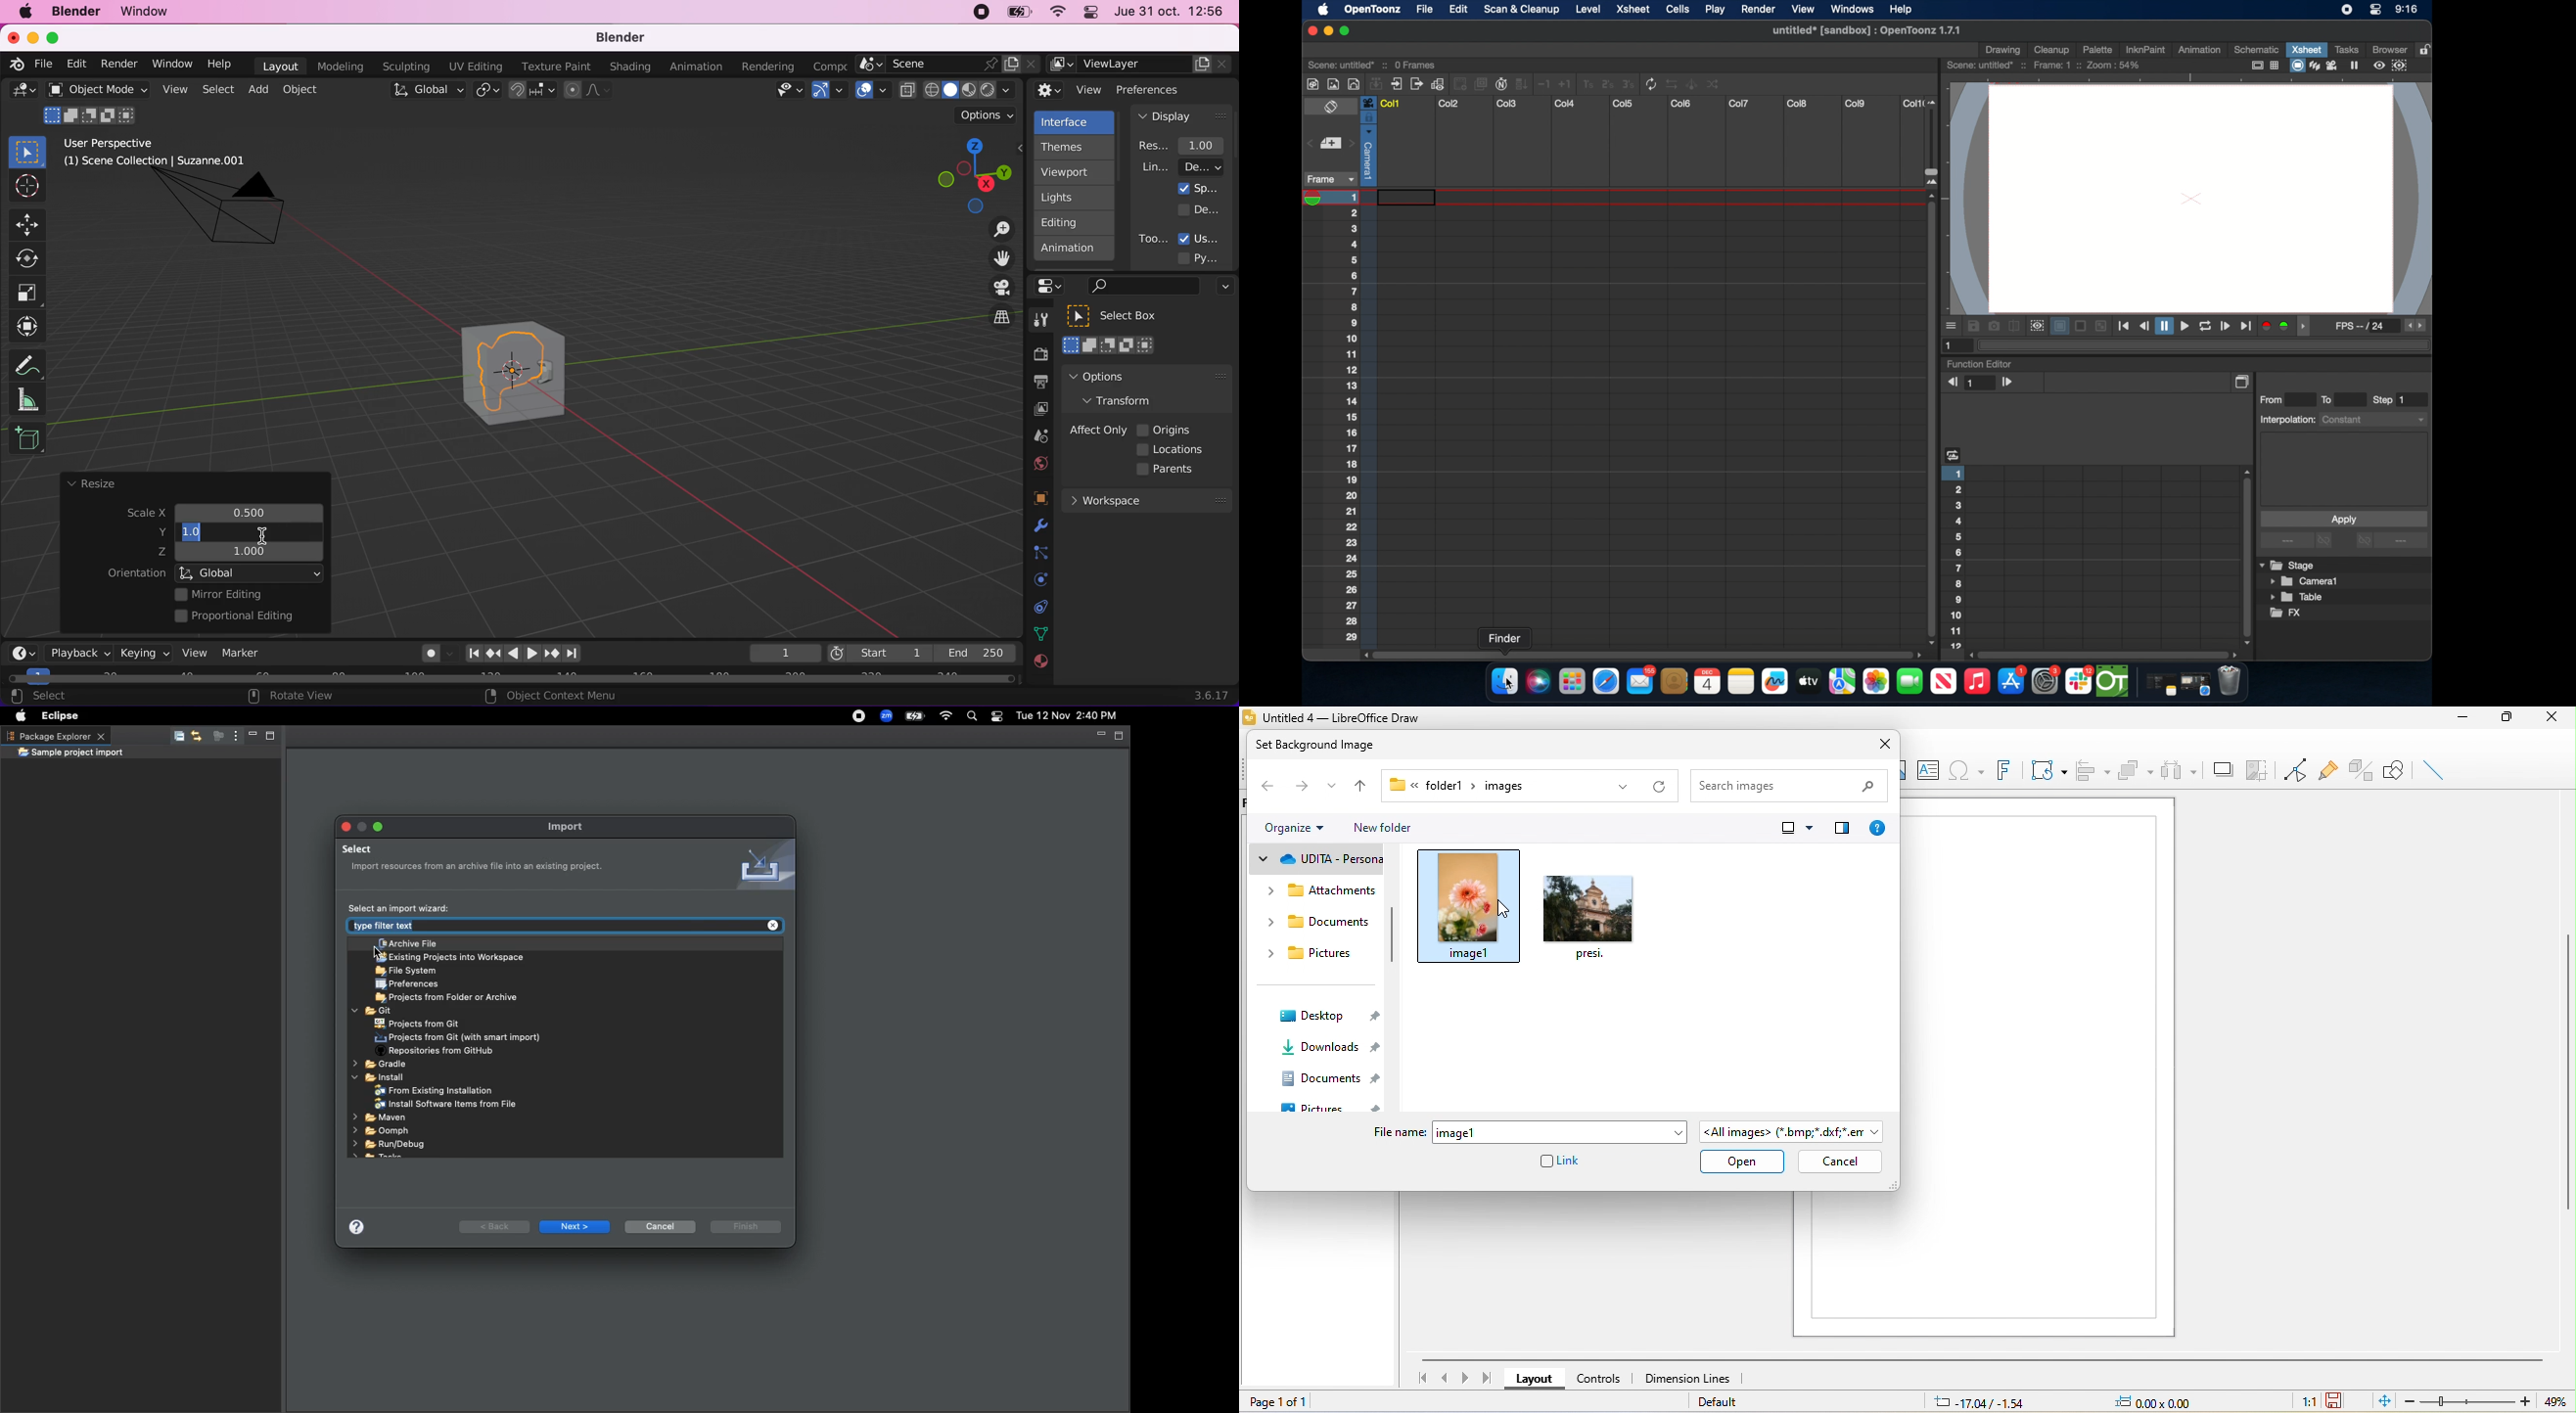 This screenshot has height=1428, width=2576. Describe the element at coordinates (1535, 1380) in the screenshot. I see `layout` at that location.